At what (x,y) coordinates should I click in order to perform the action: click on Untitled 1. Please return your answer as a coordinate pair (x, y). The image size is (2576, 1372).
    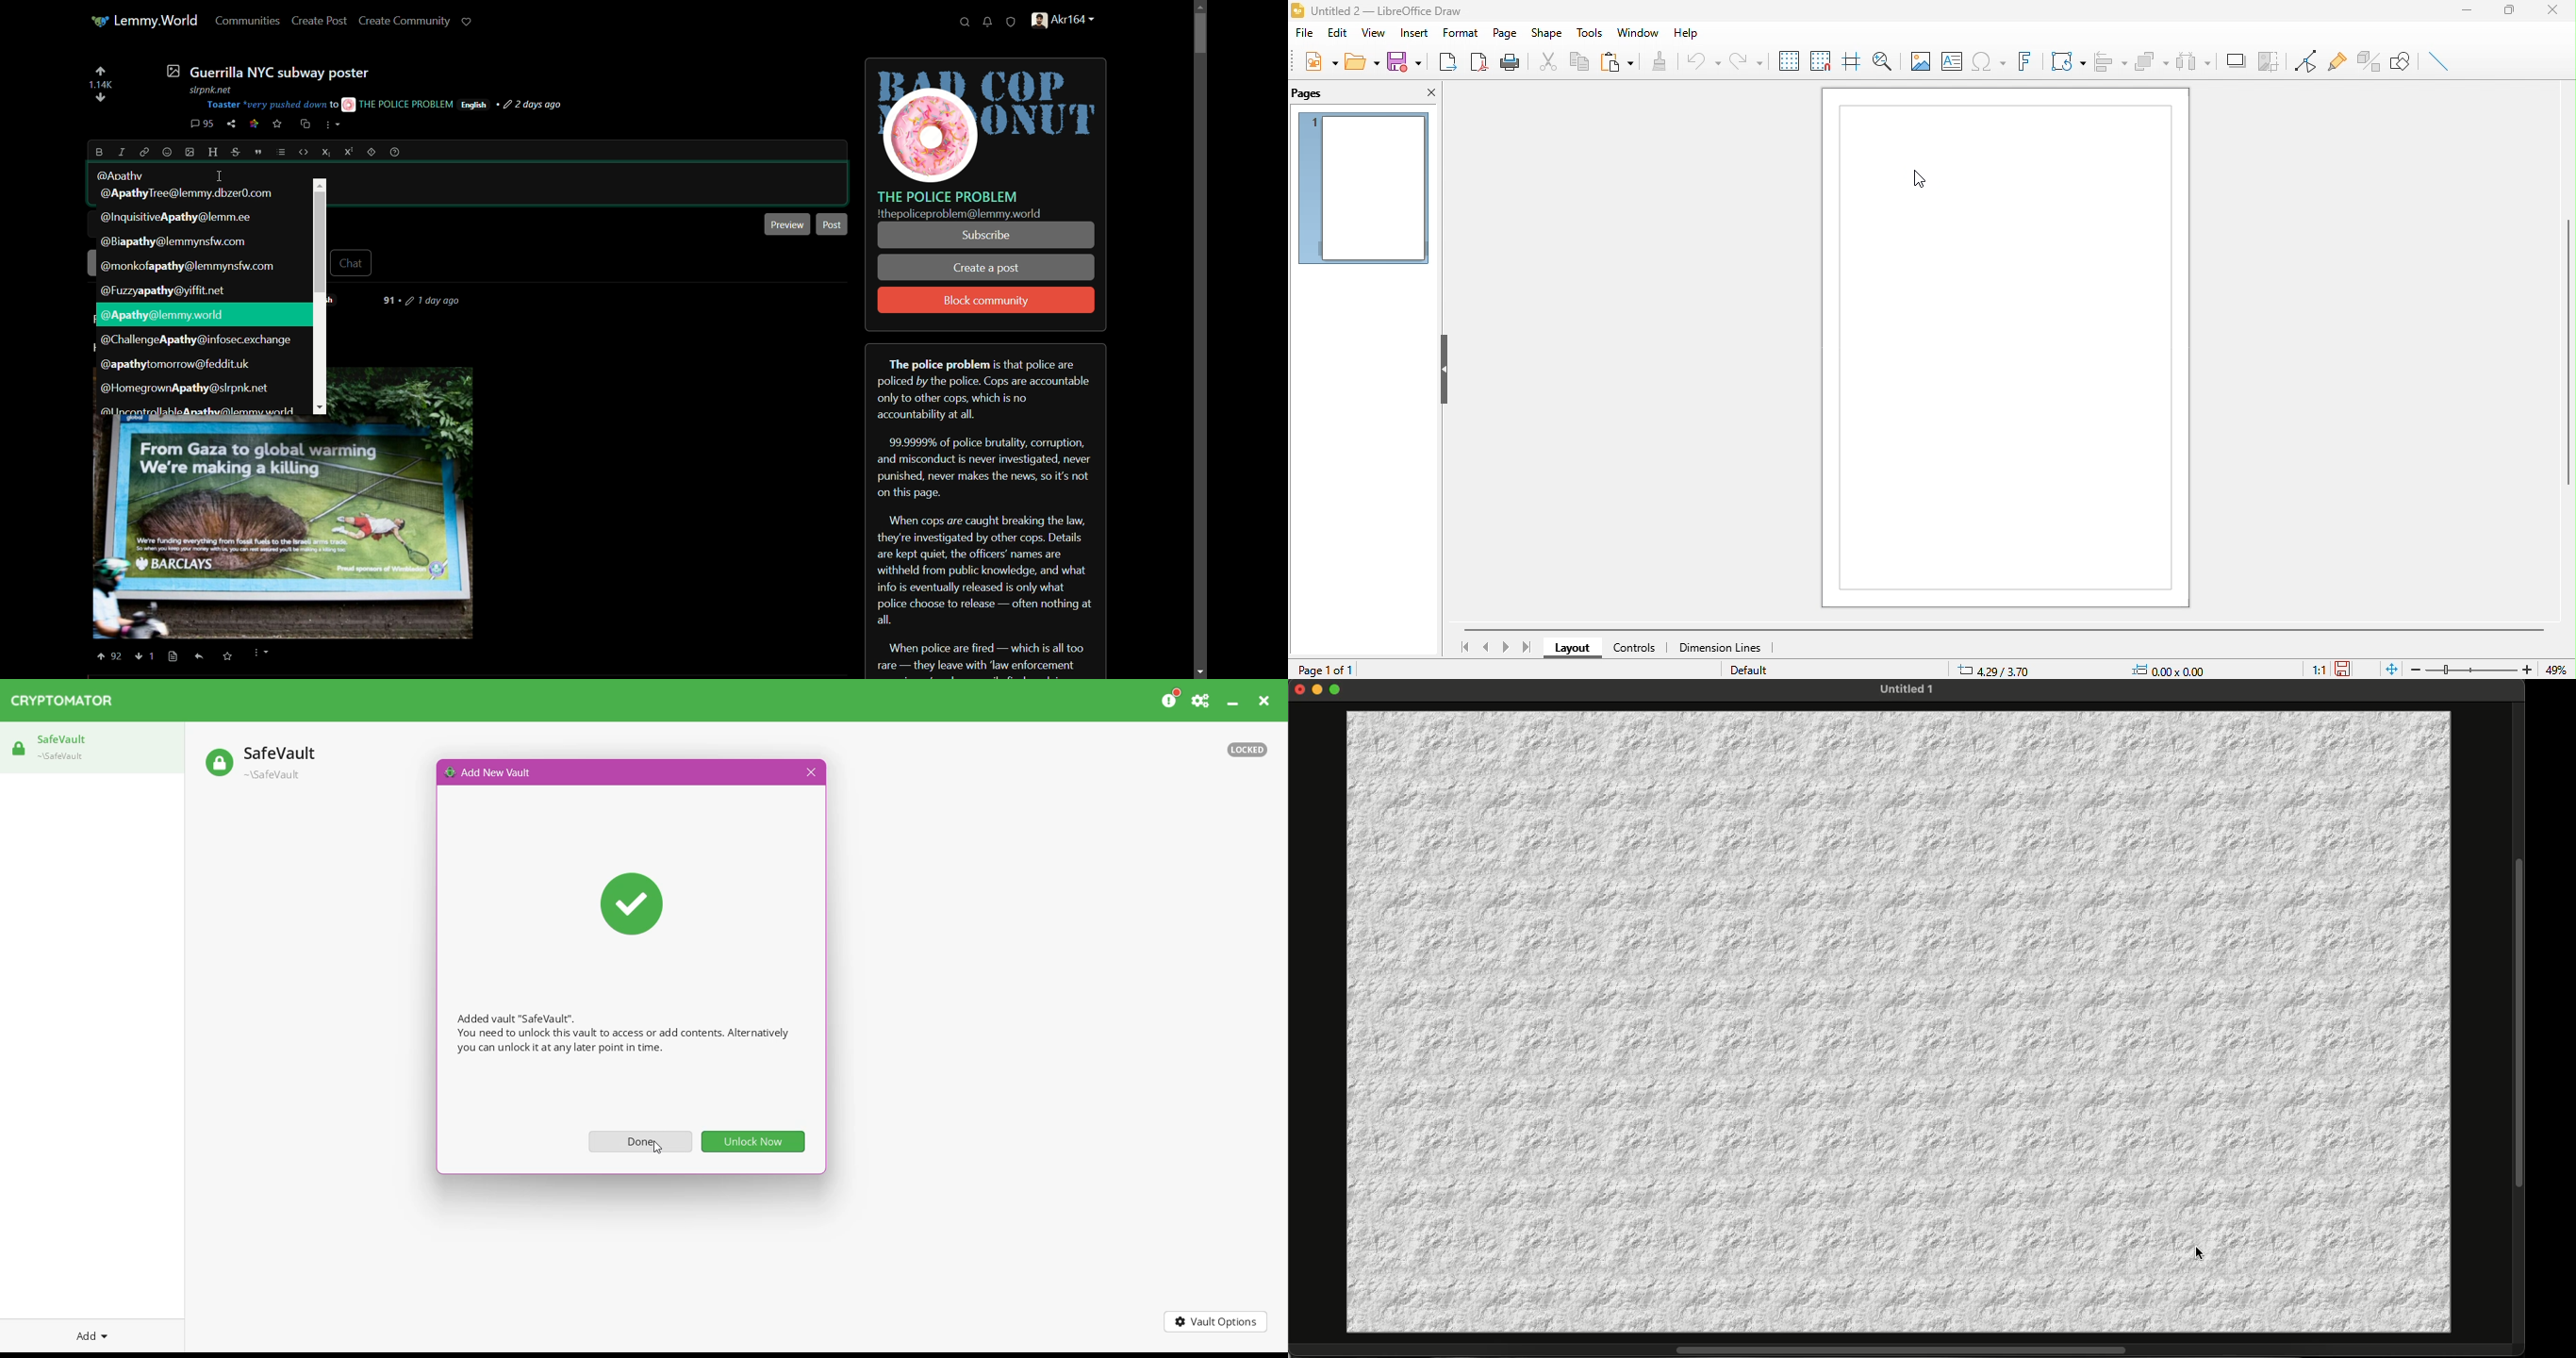
    Looking at the image, I should click on (1905, 689).